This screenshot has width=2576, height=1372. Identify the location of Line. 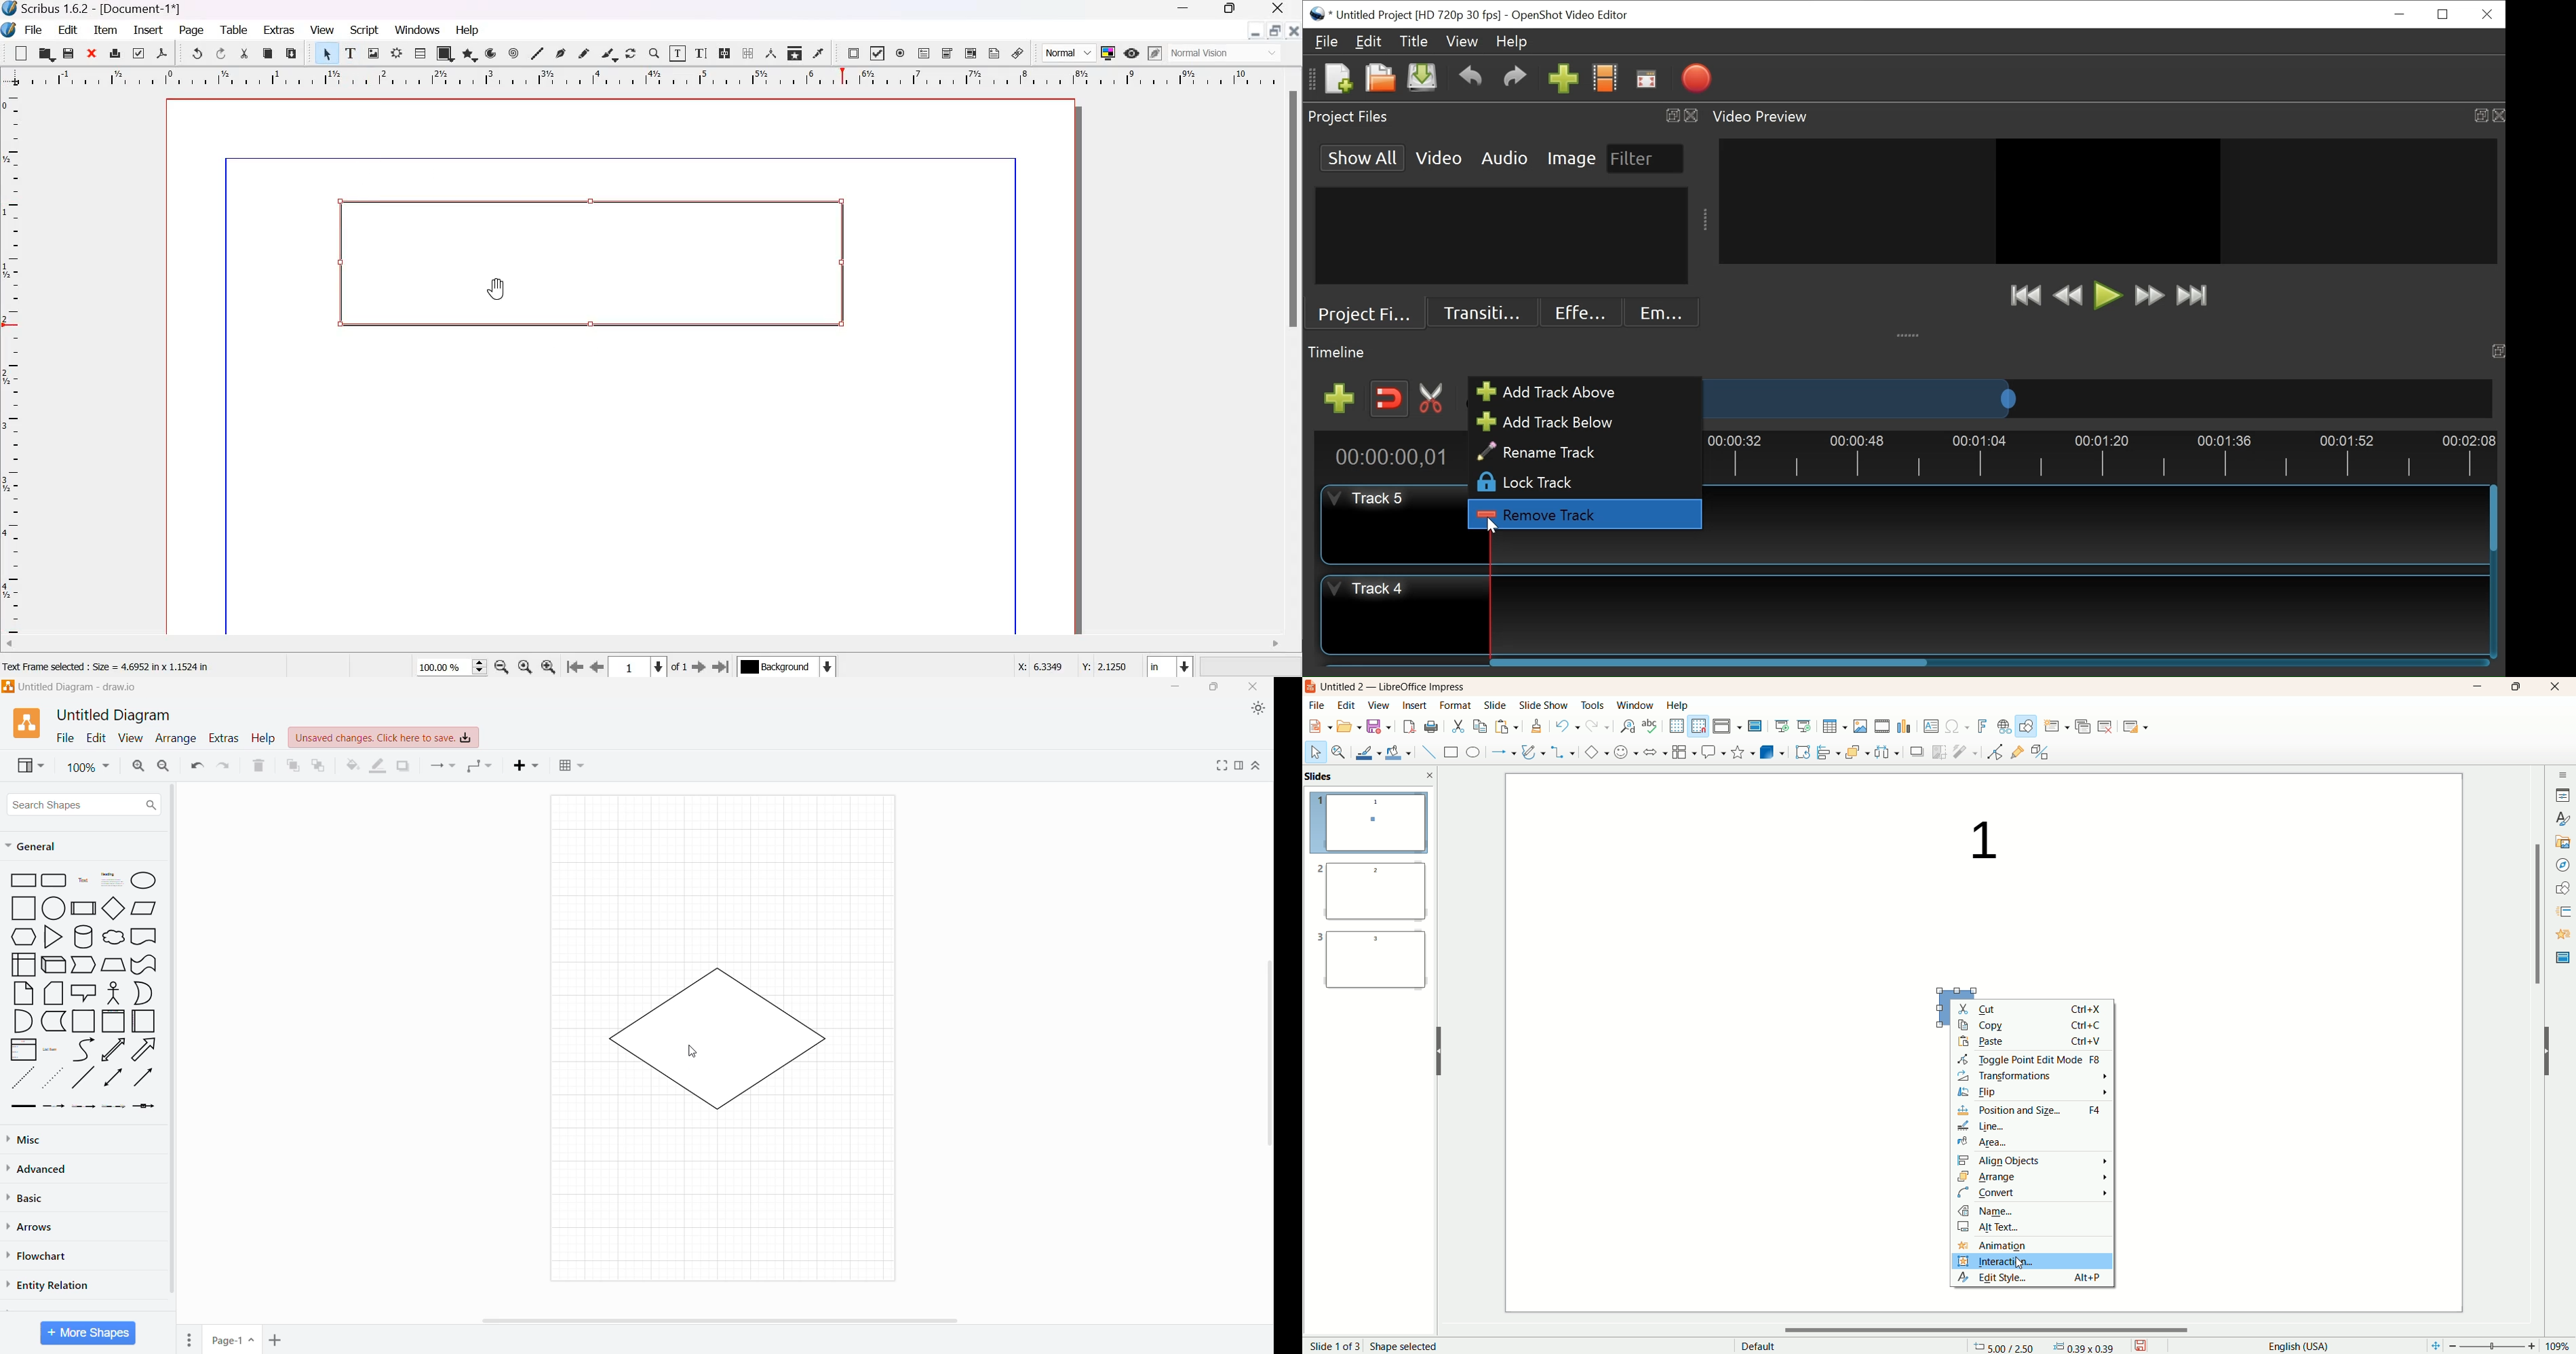
(83, 1080).